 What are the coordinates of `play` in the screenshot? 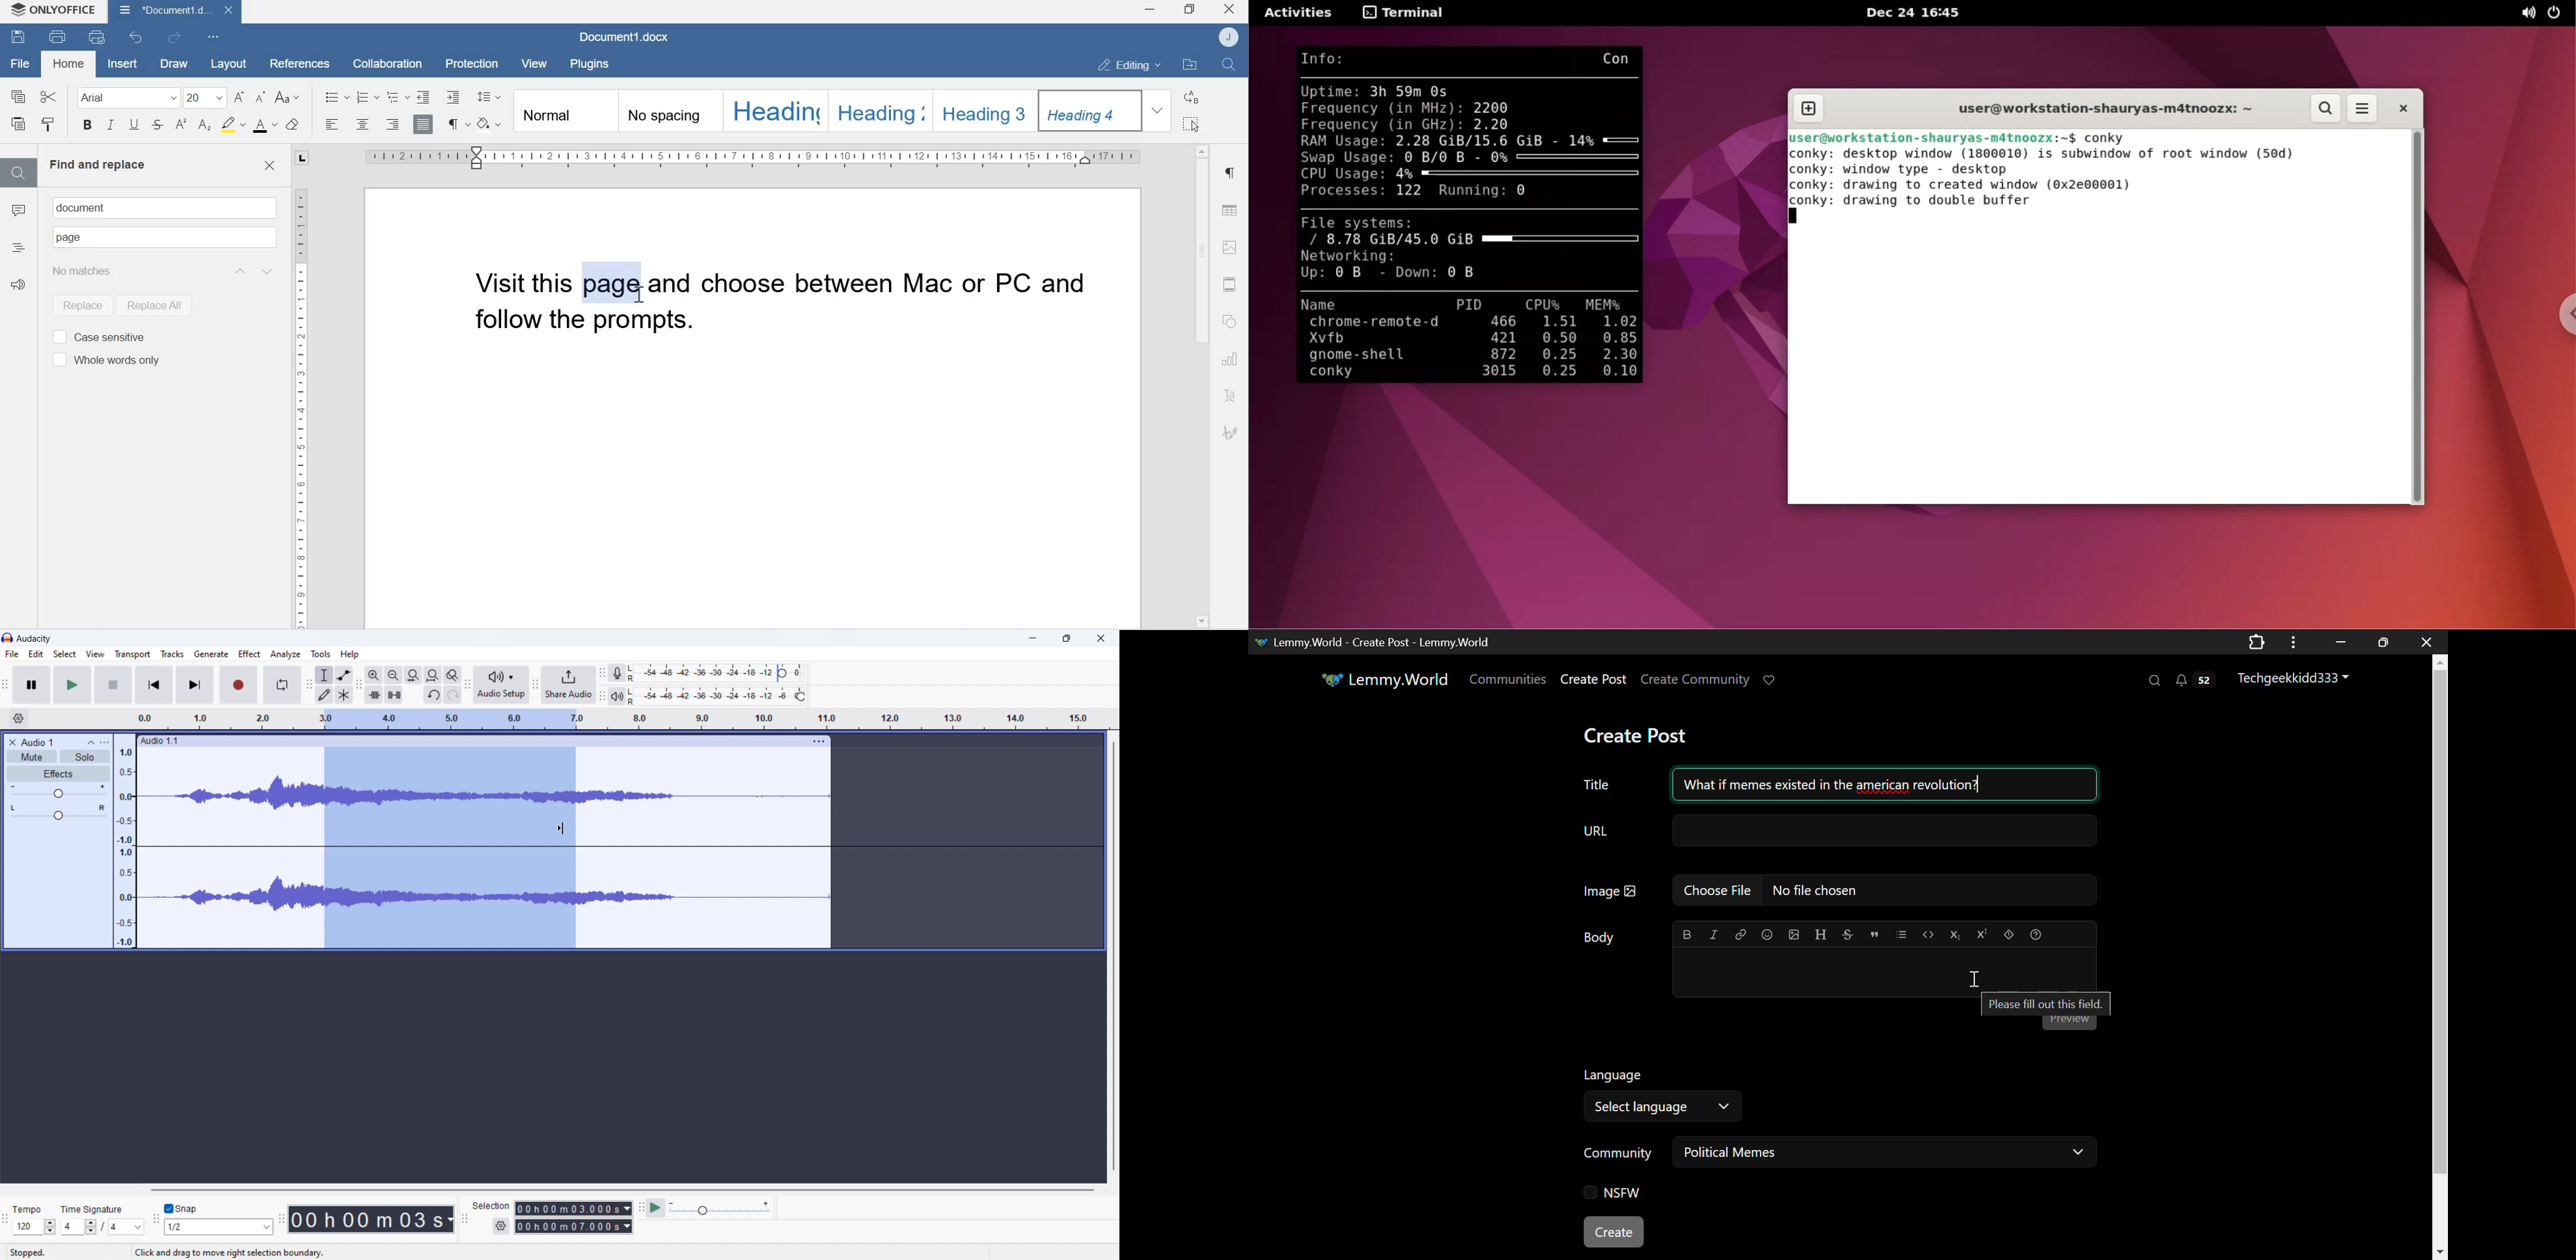 It's located at (73, 685).